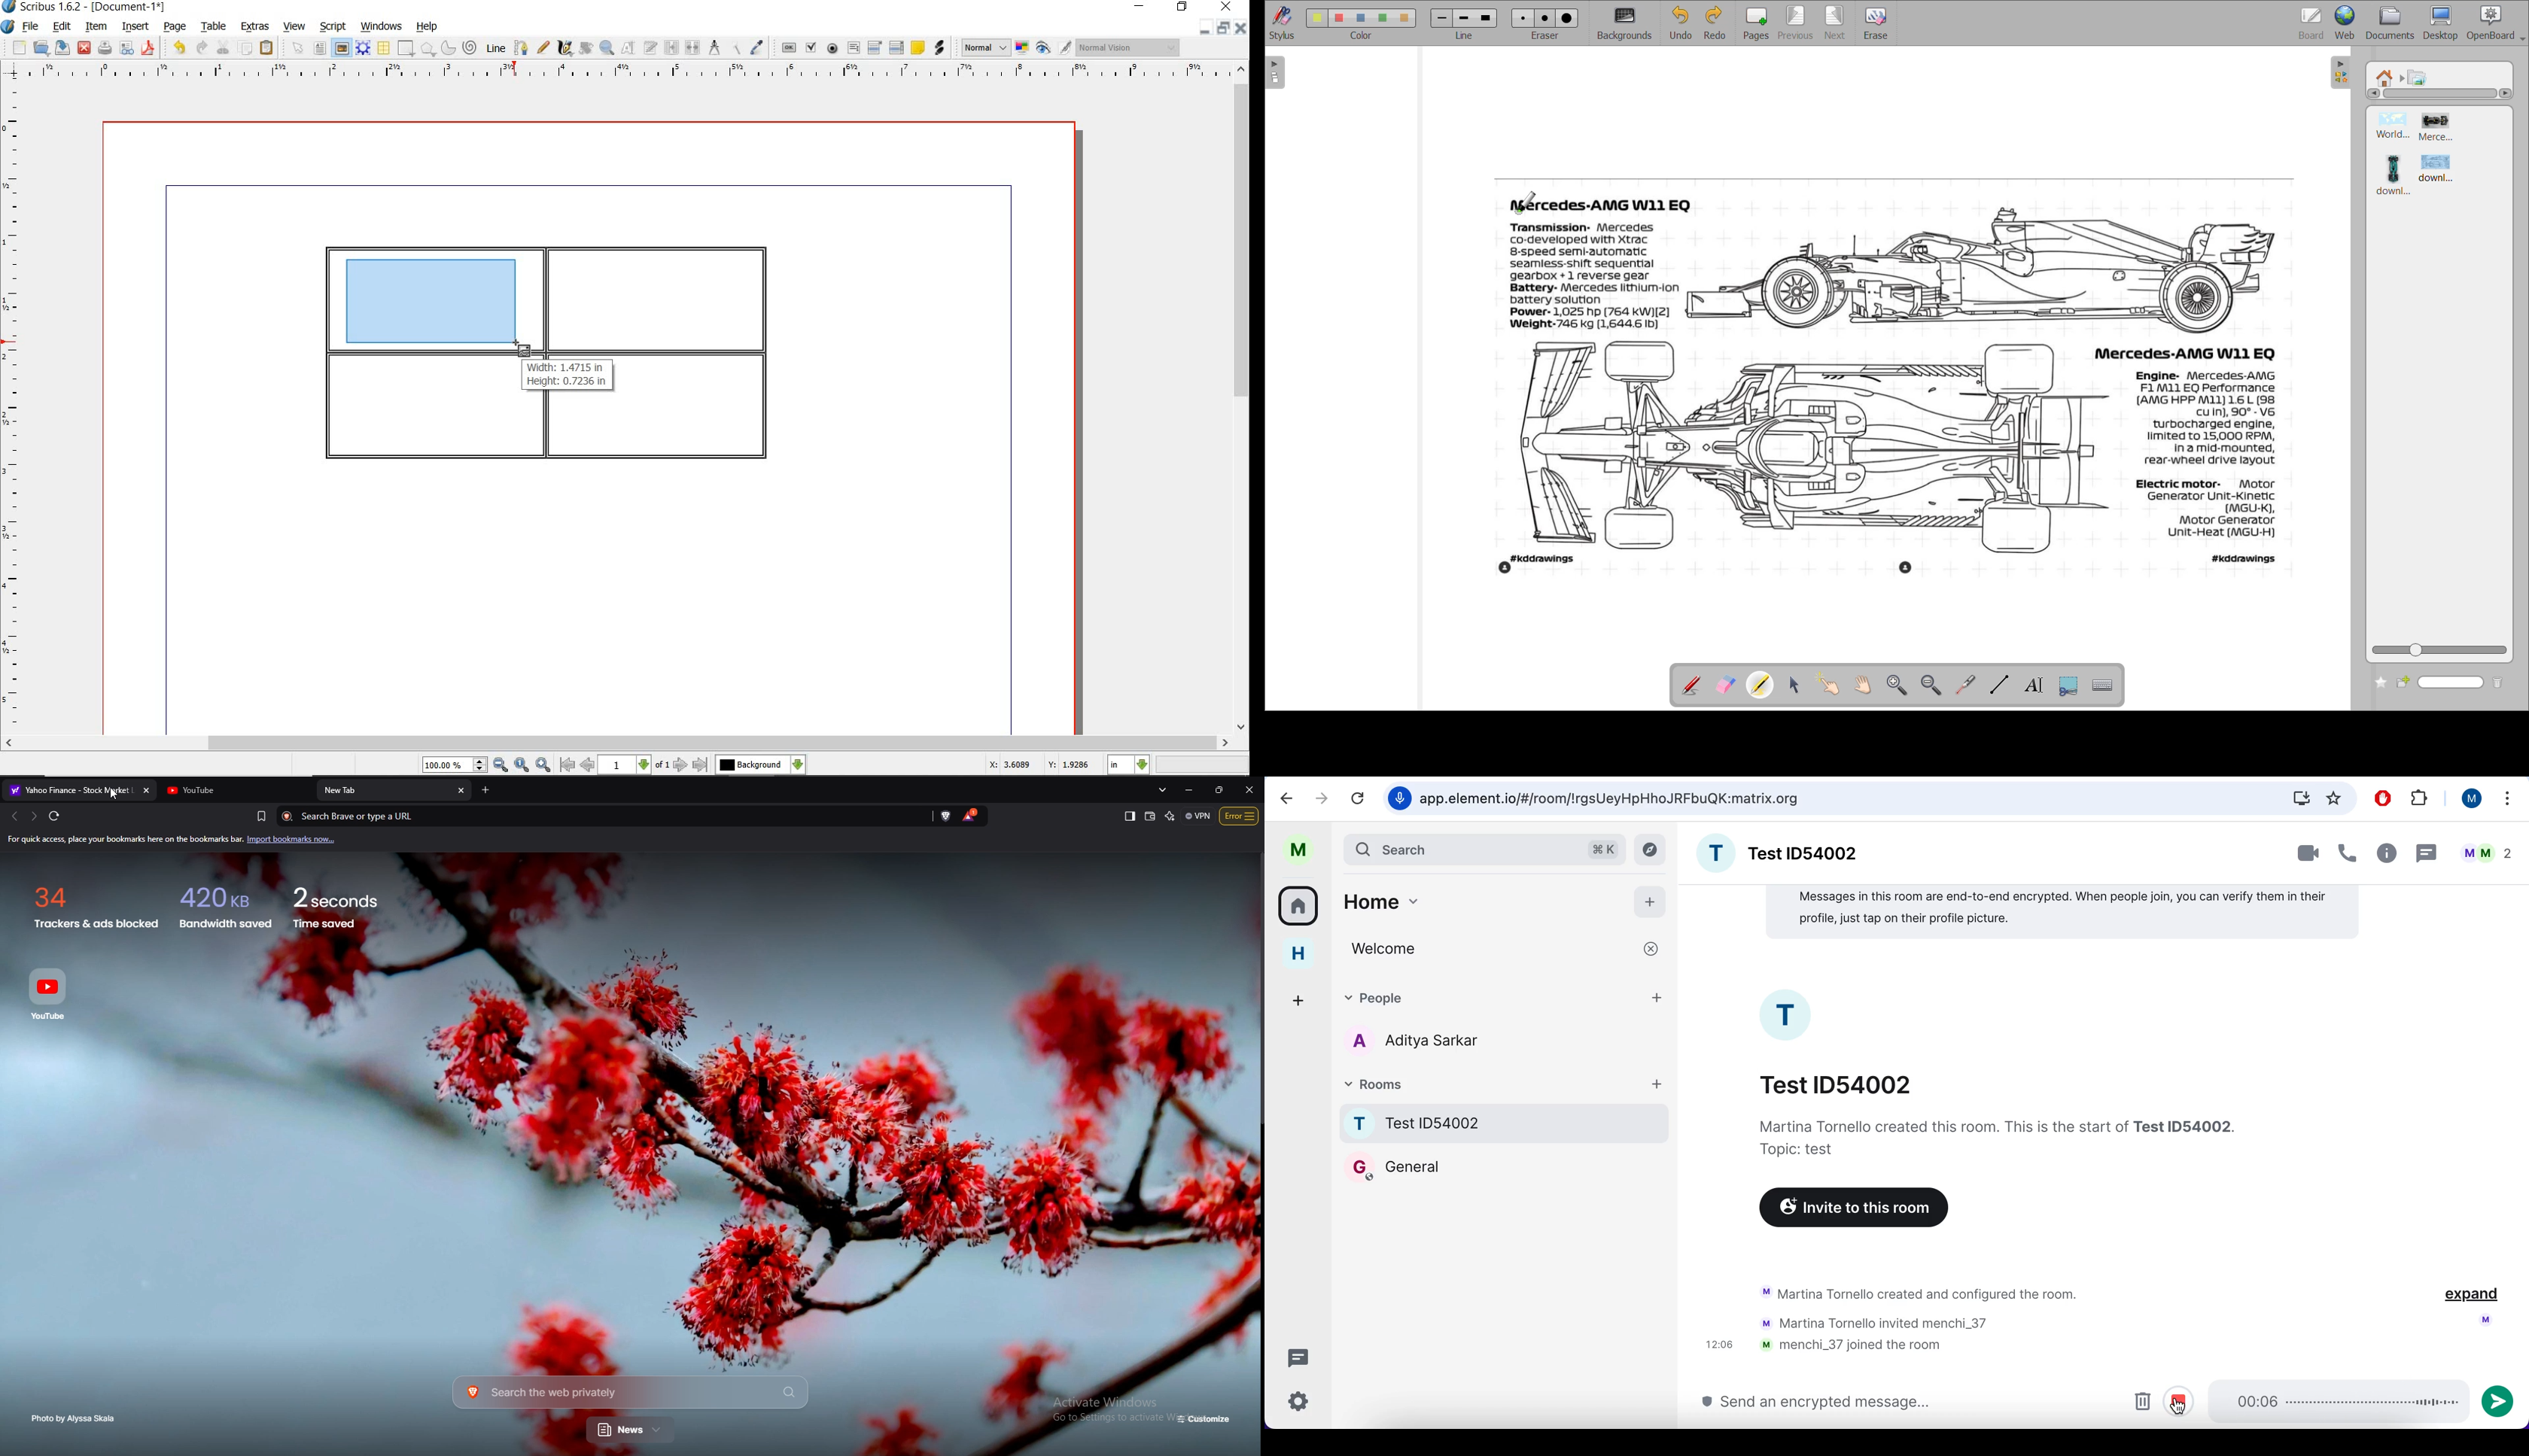 This screenshot has height=1456, width=2548. Describe the element at coordinates (266, 48) in the screenshot. I see `paste` at that location.